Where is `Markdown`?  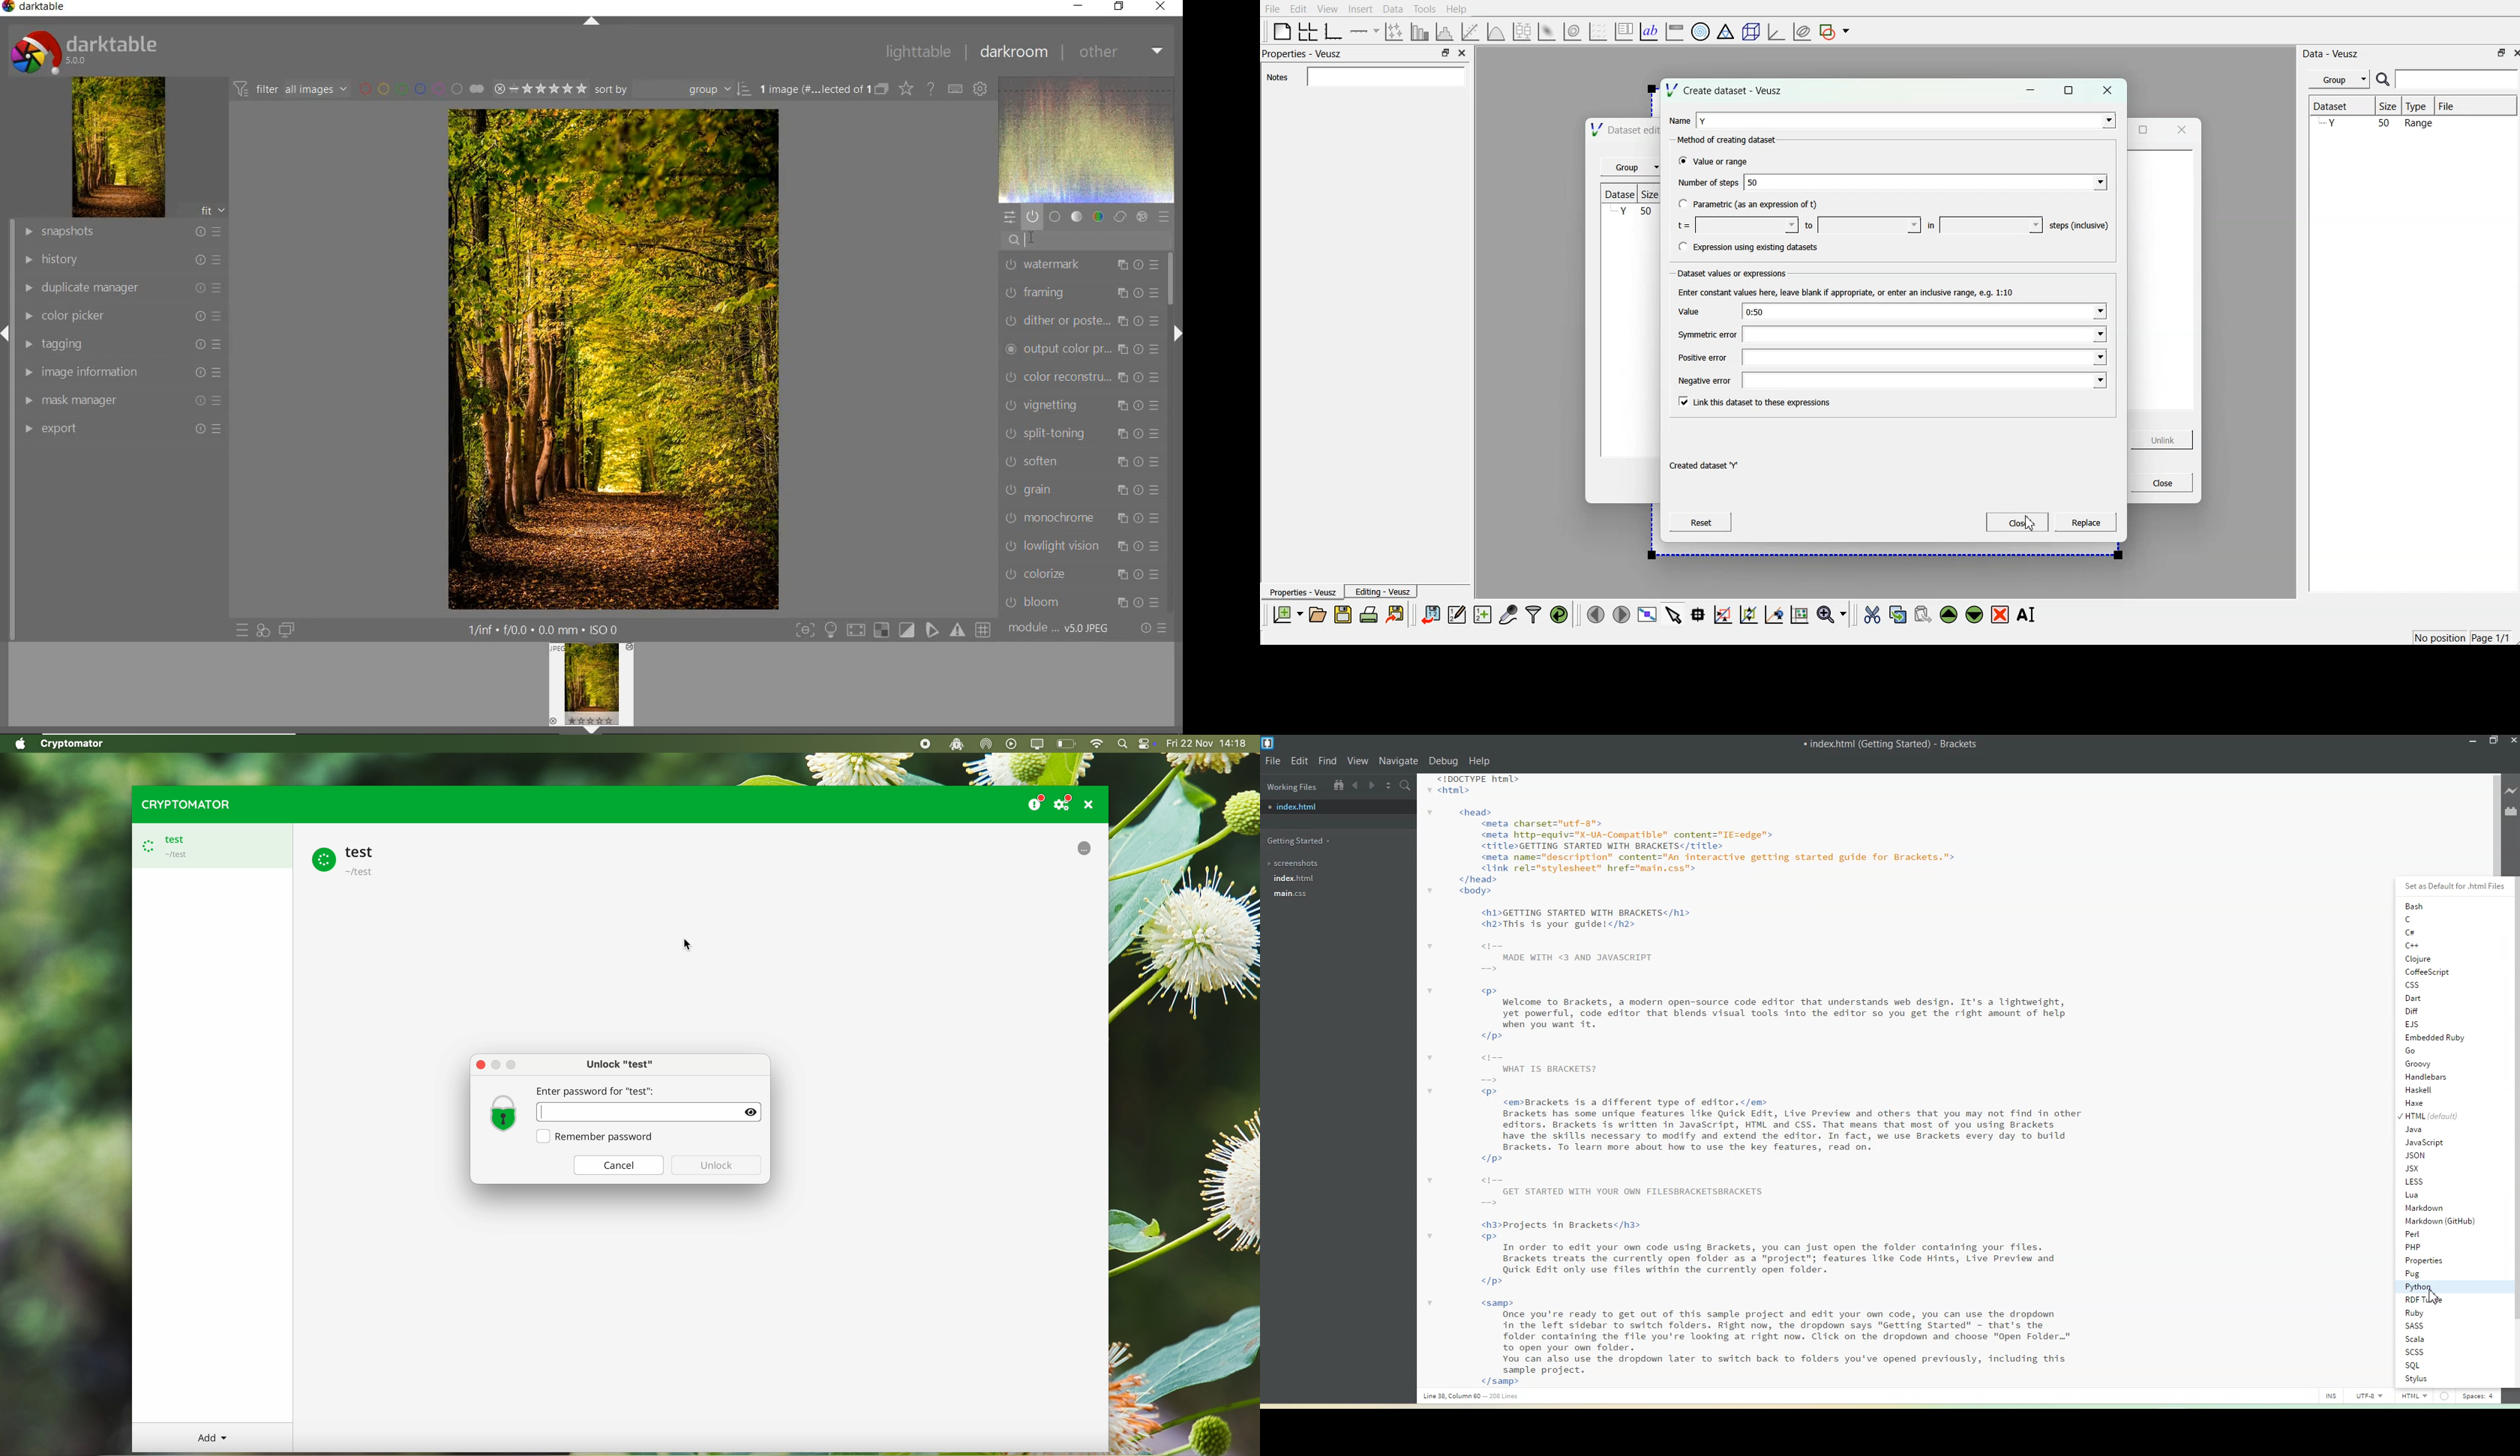 Markdown is located at coordinates (2437, 1208).